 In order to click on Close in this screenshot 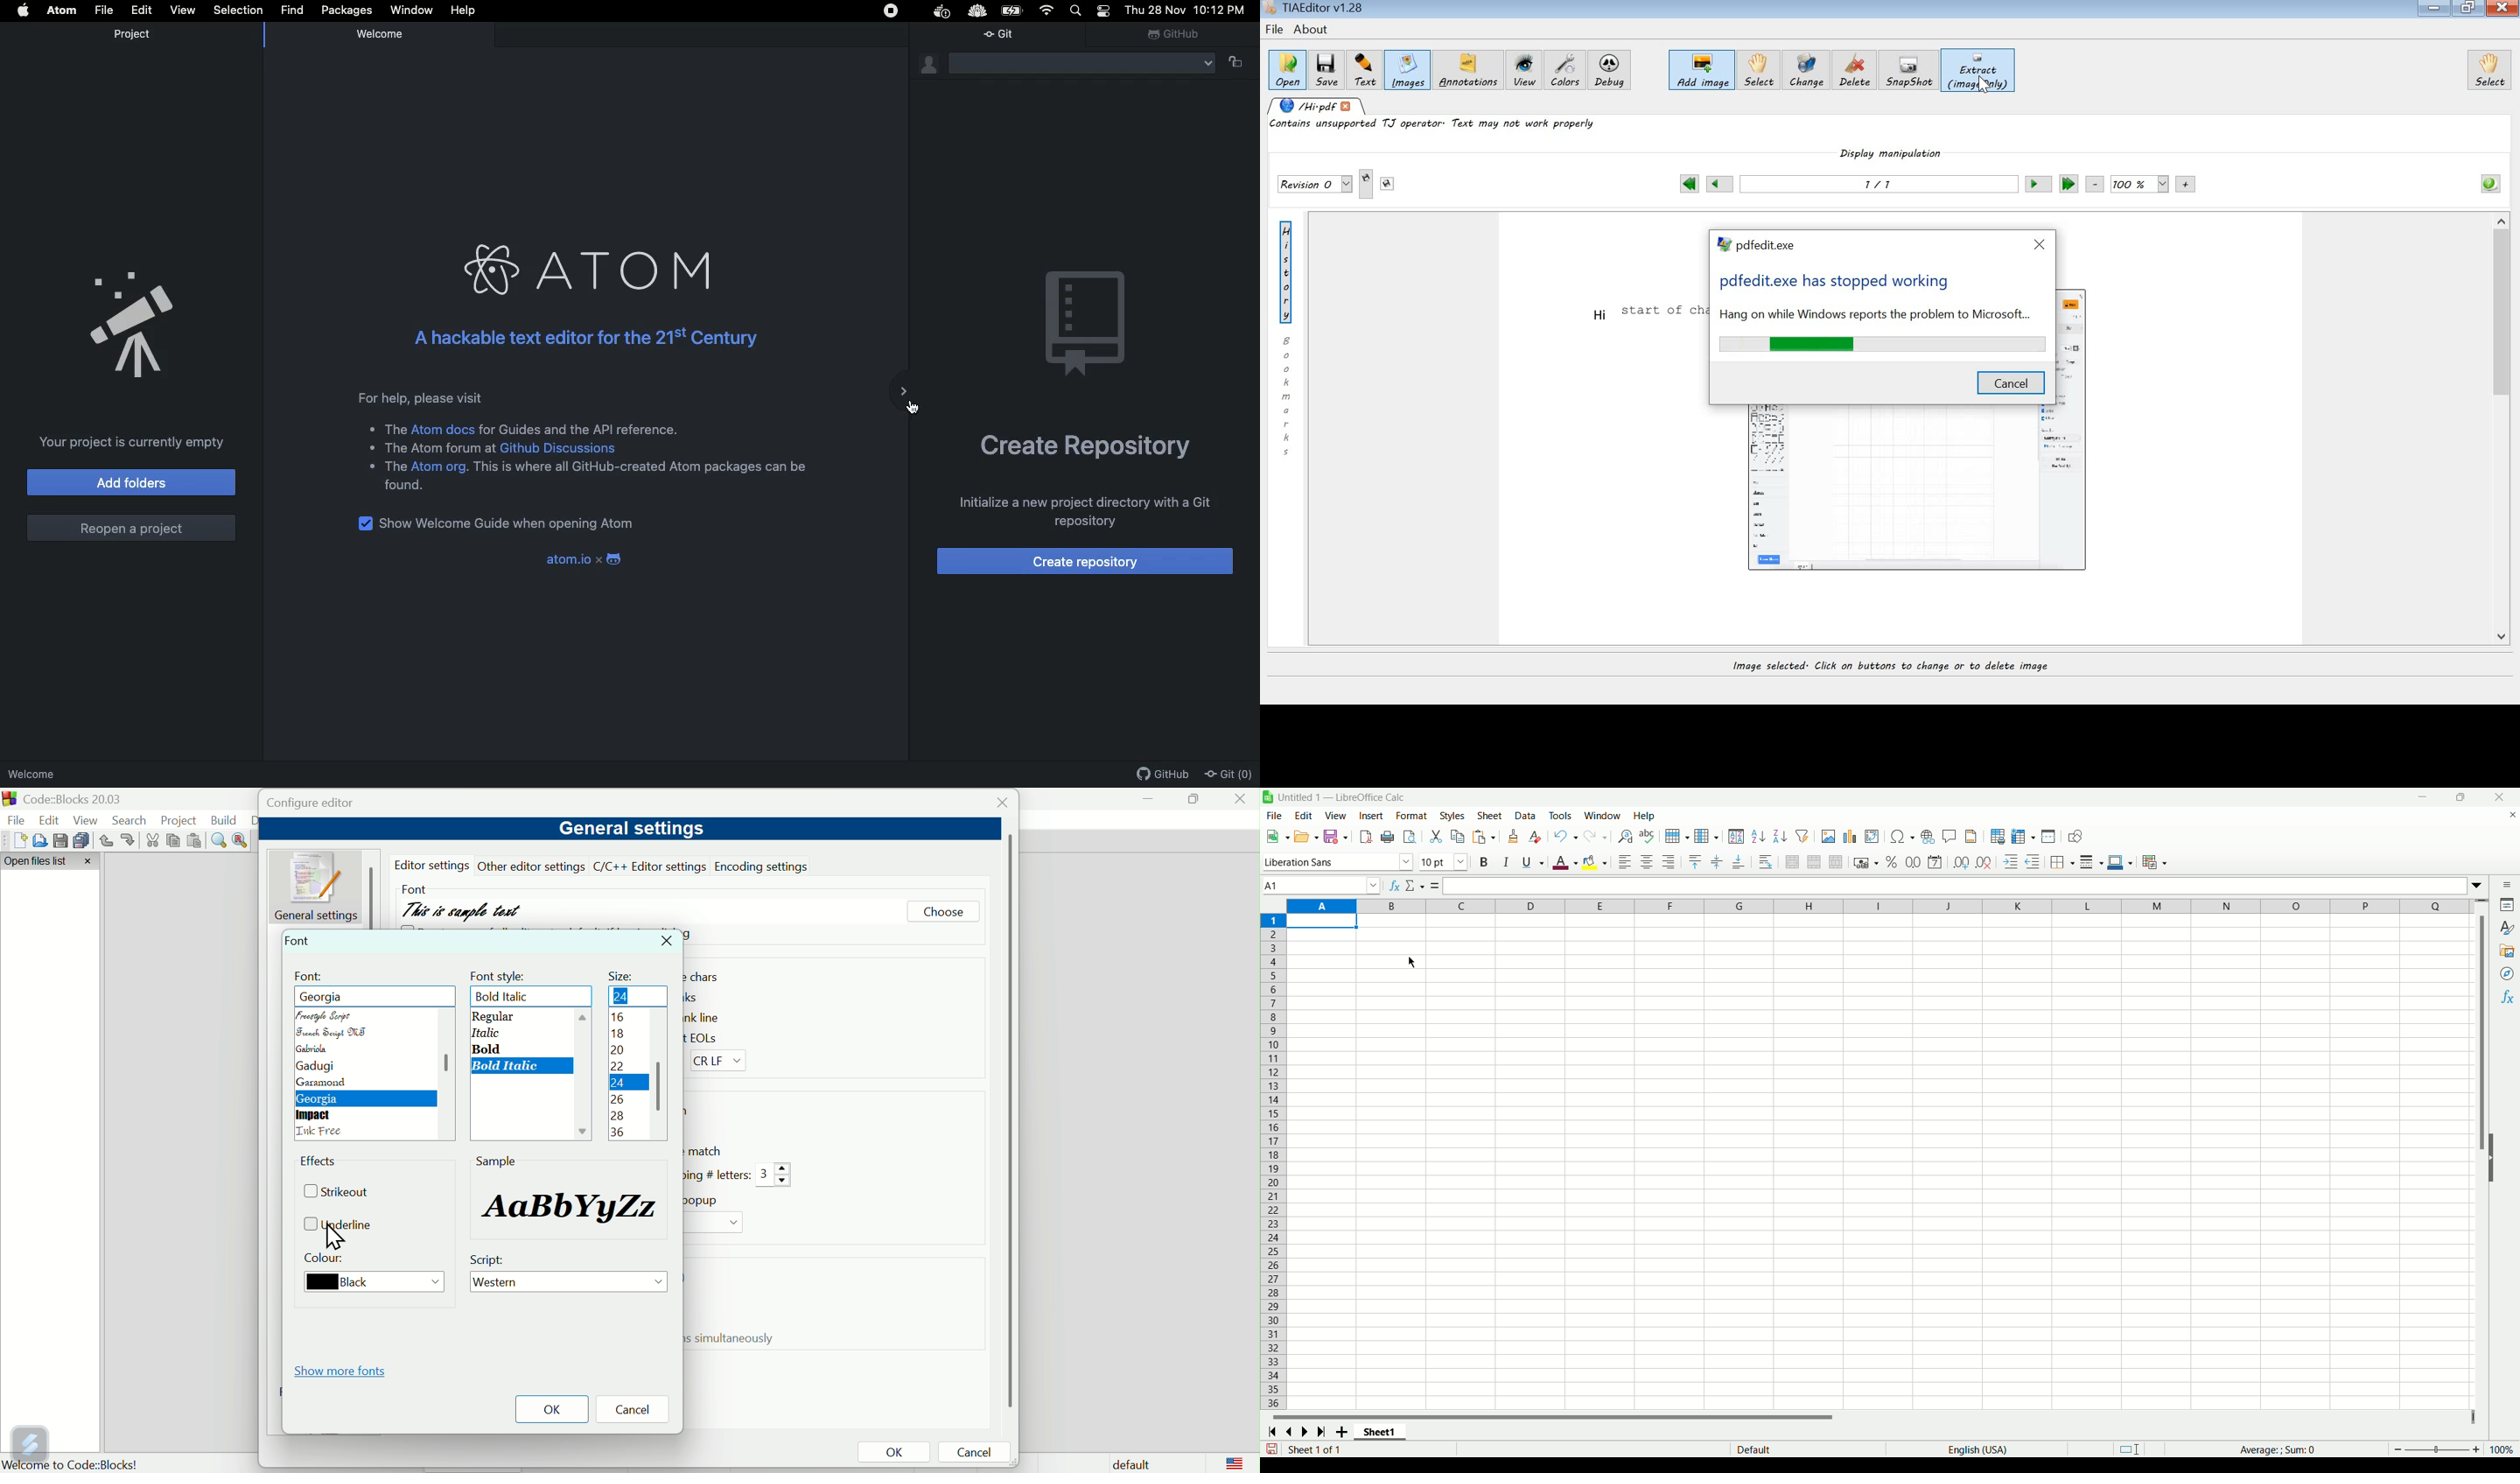, I will do `click(1241, 802)`.